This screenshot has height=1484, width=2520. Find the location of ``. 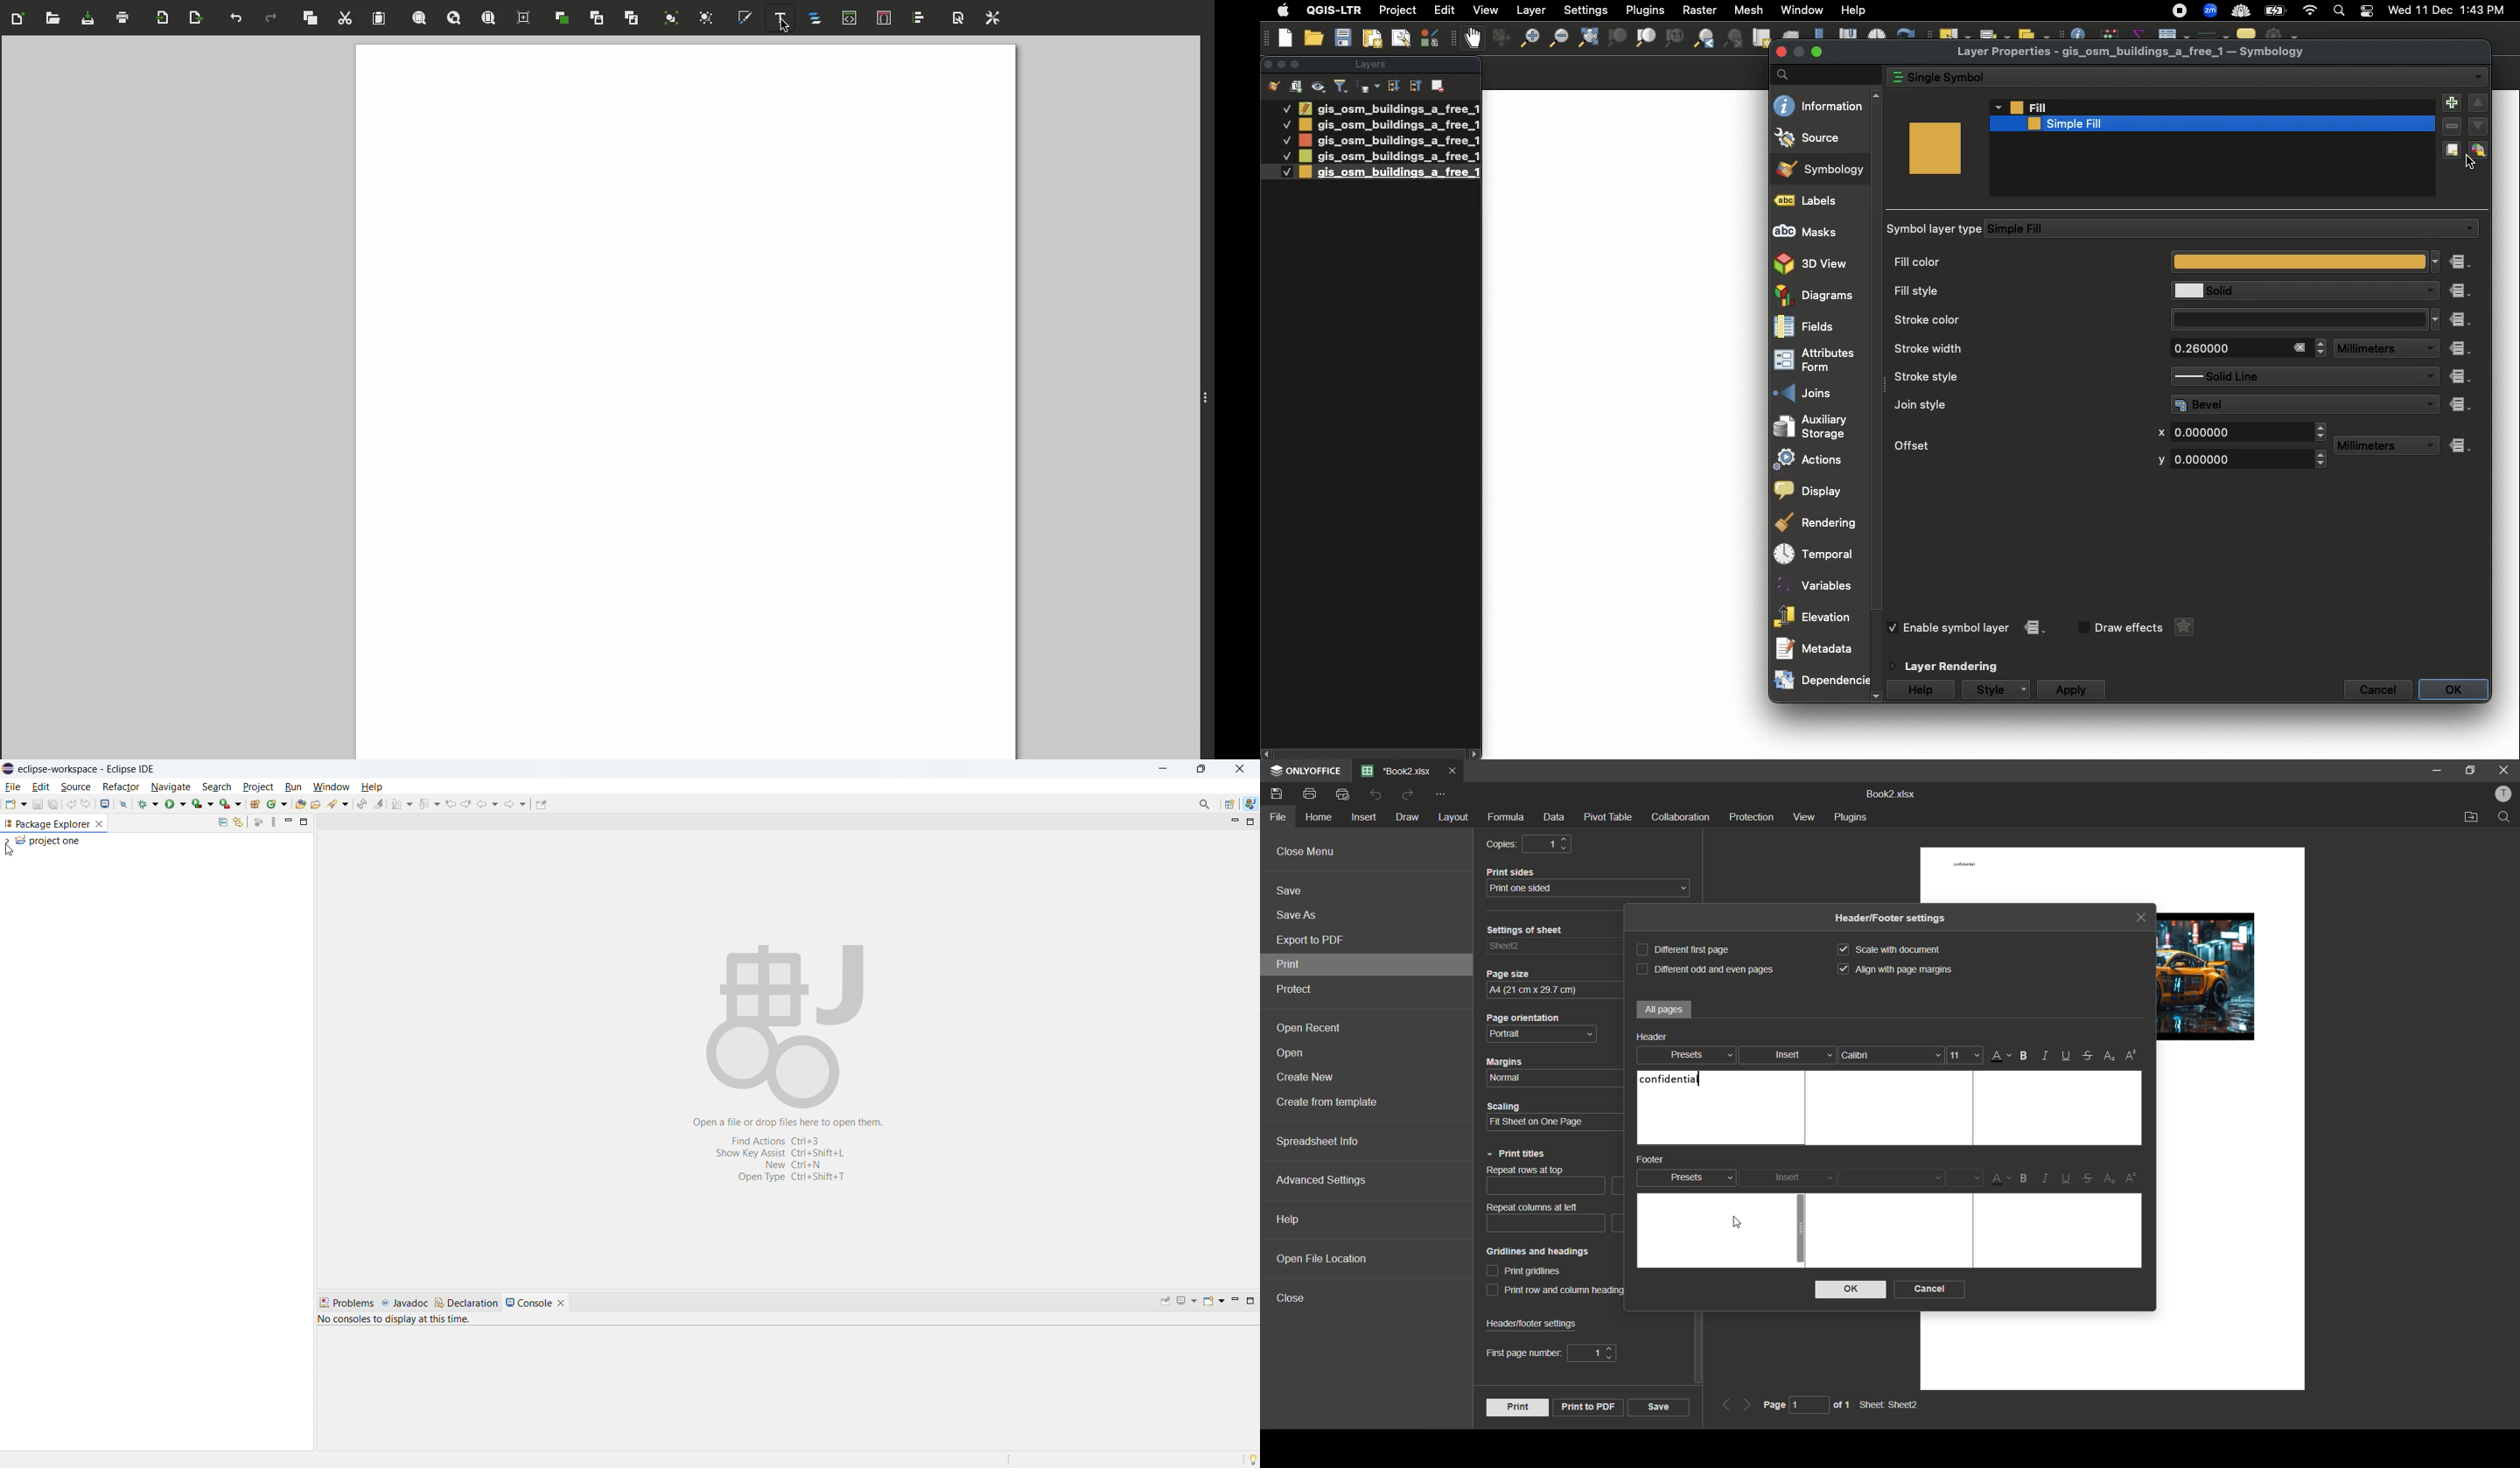

 is located at coordinates (2460, 319).